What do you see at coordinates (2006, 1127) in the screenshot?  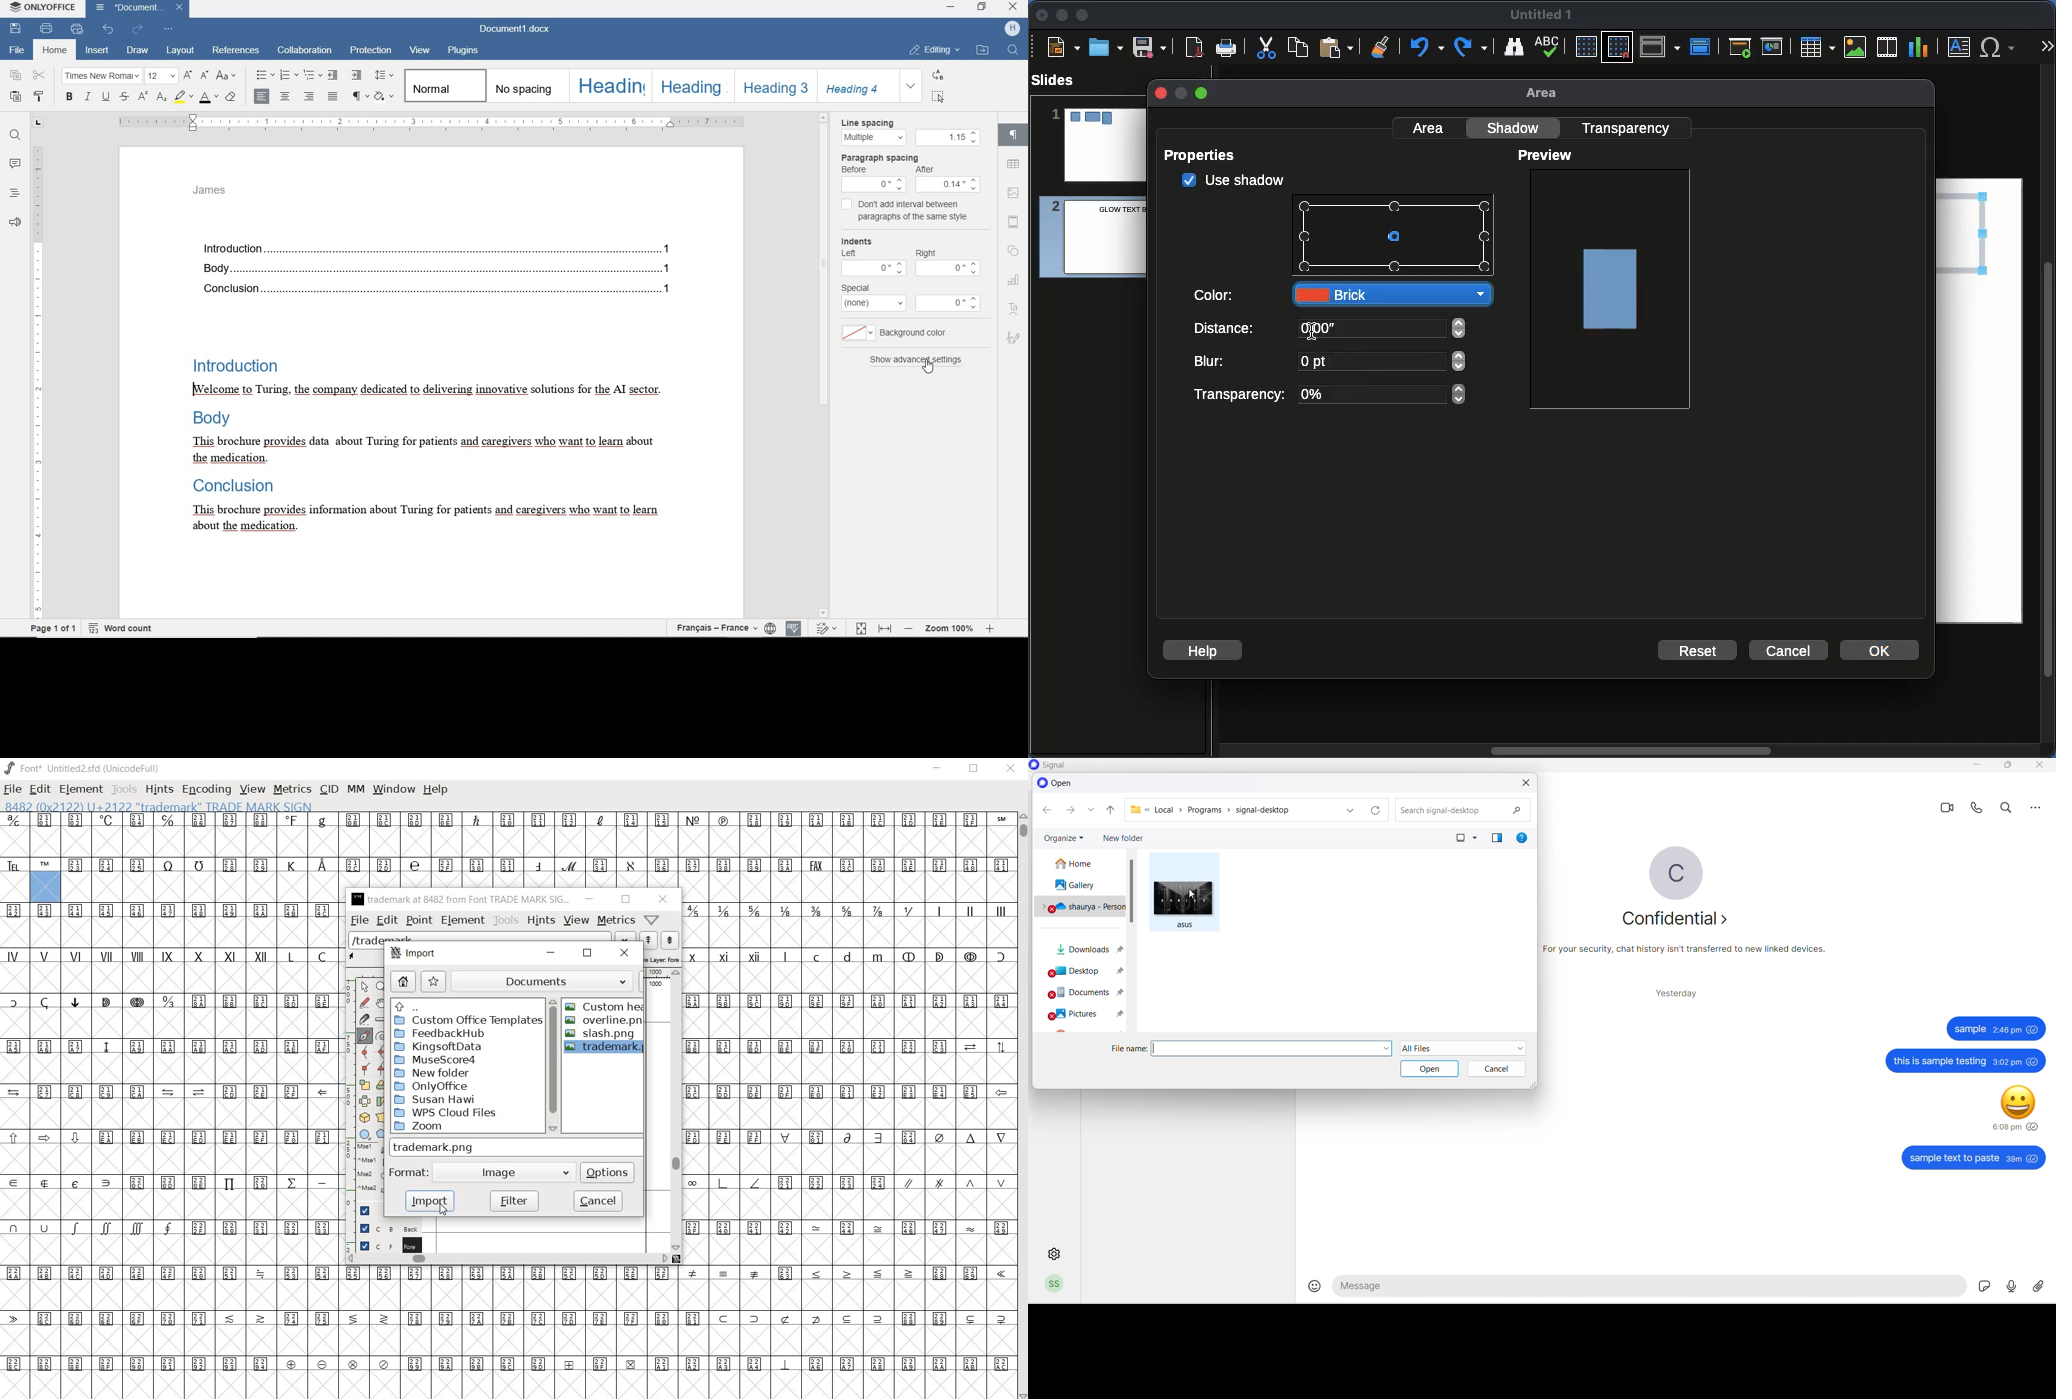 I see `6:06 pm` at bounding box center [2006, 1127].